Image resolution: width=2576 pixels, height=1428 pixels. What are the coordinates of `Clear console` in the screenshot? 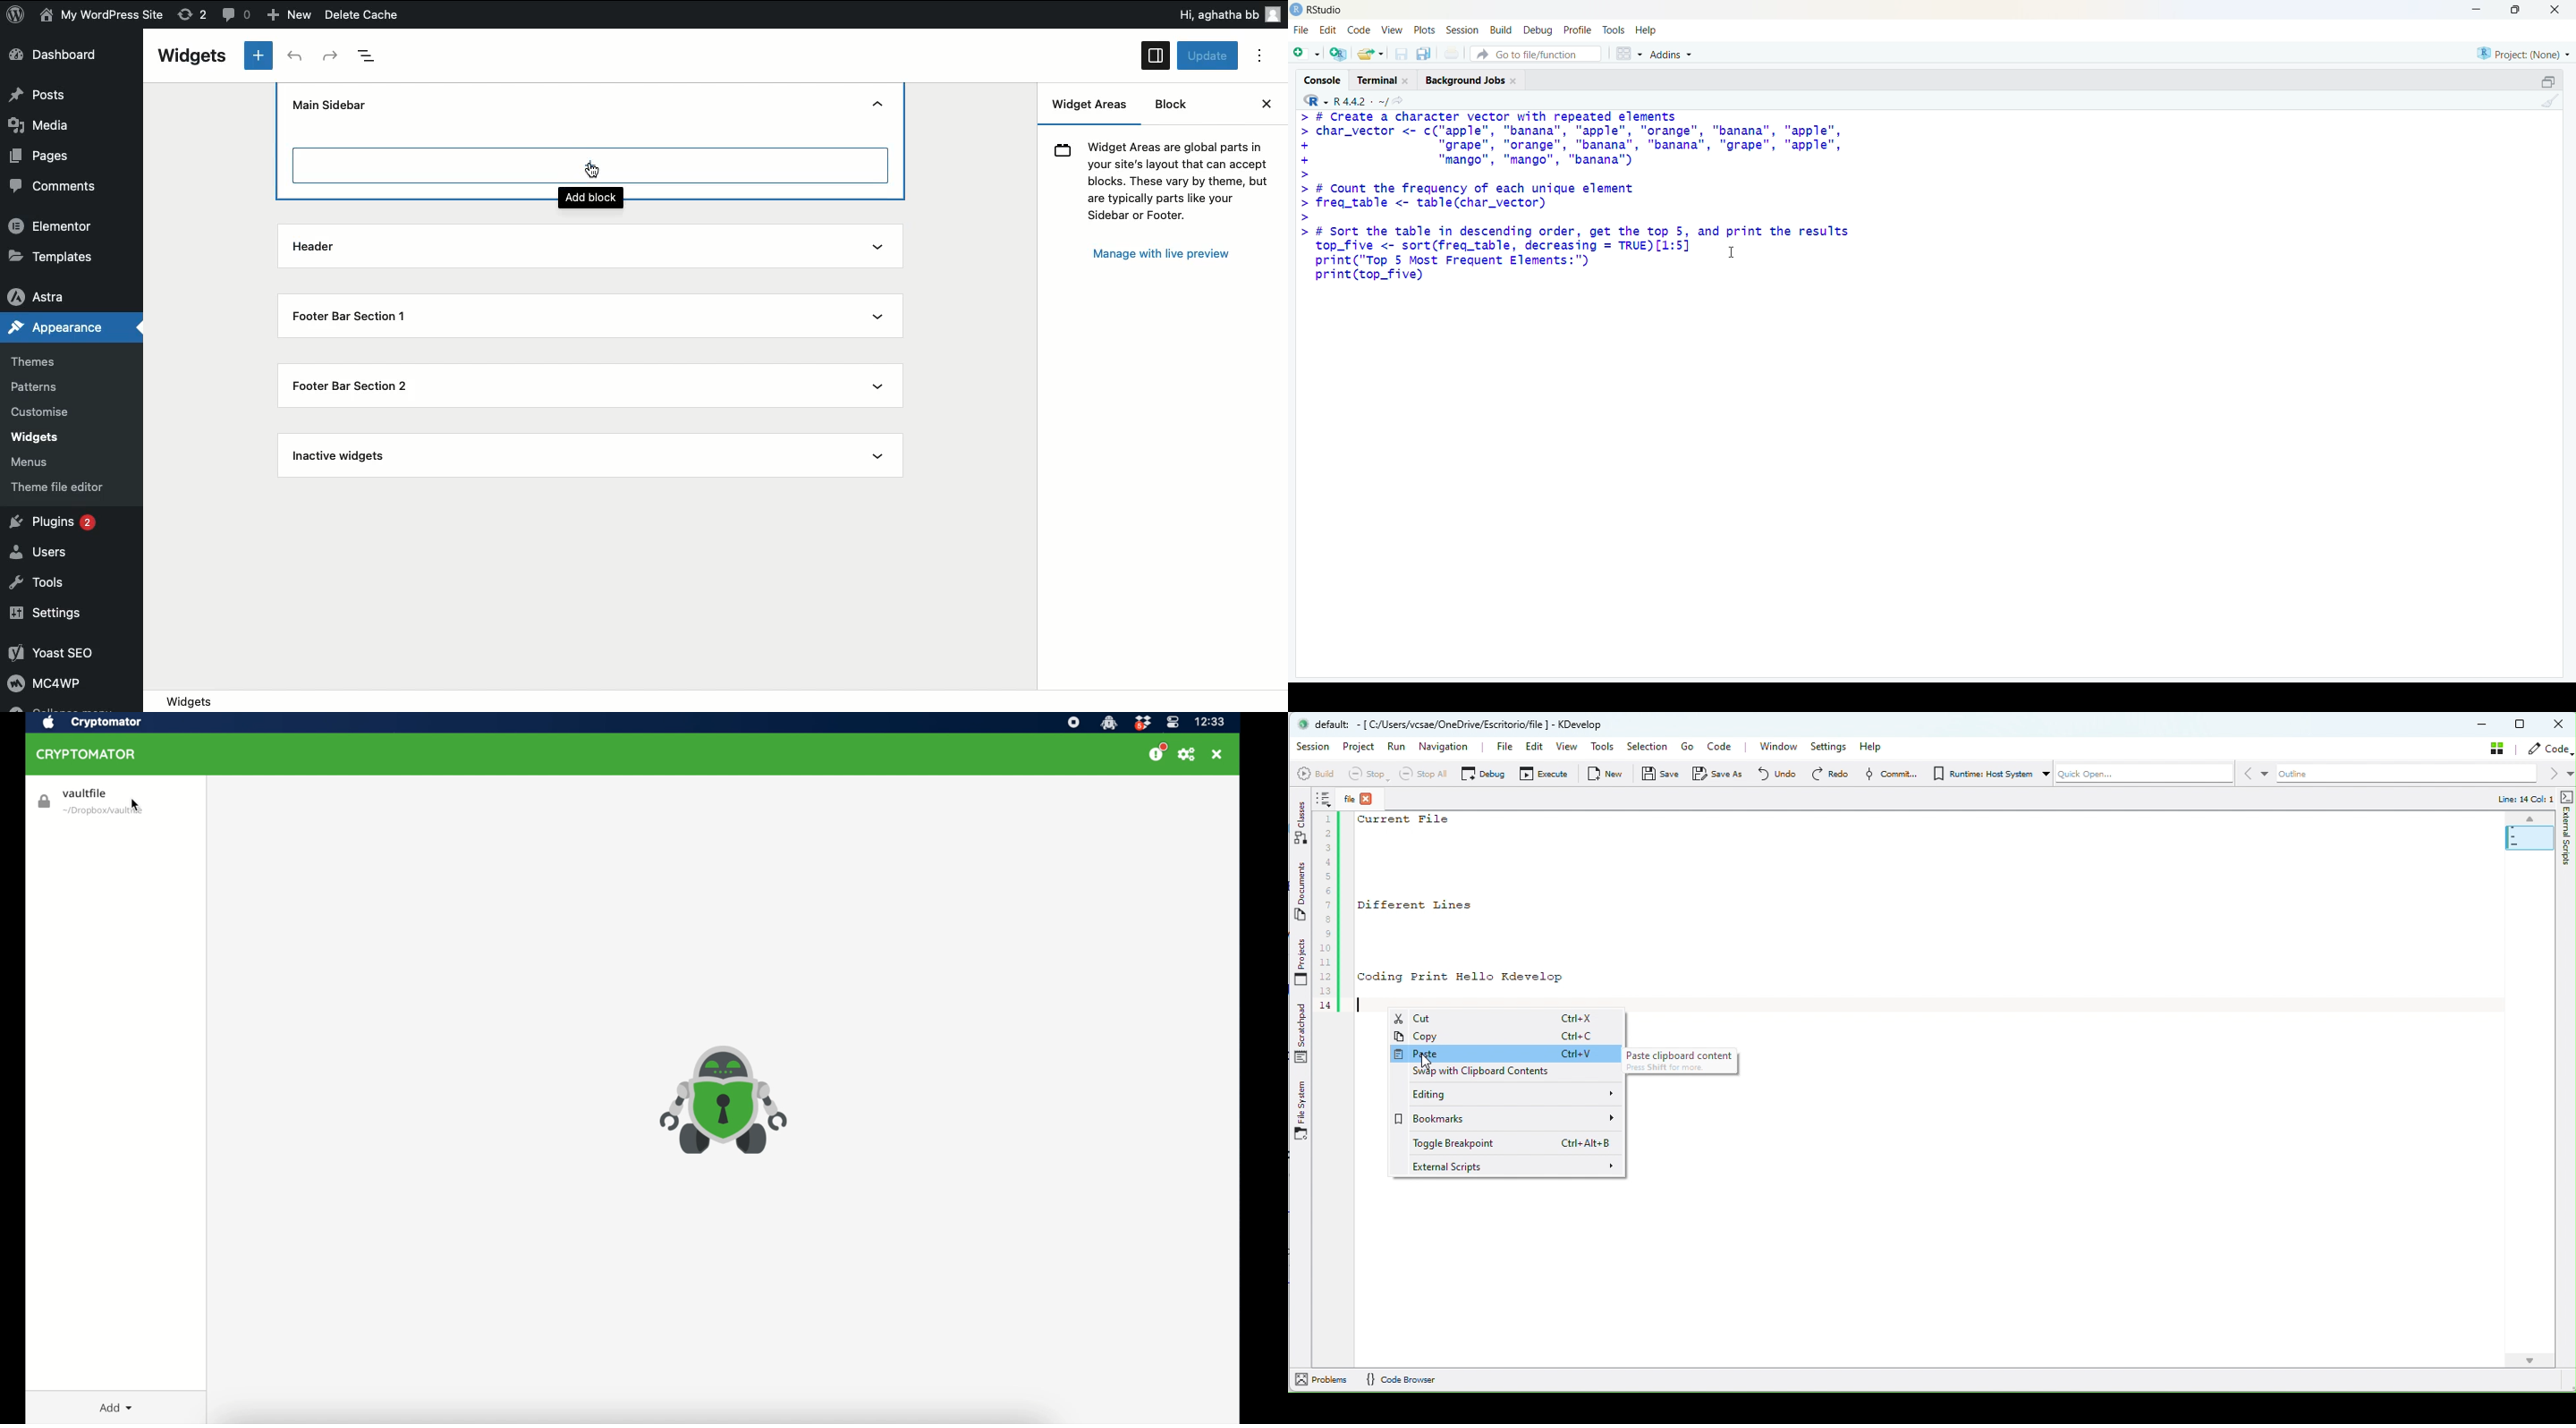 It's located at (2548, 102).